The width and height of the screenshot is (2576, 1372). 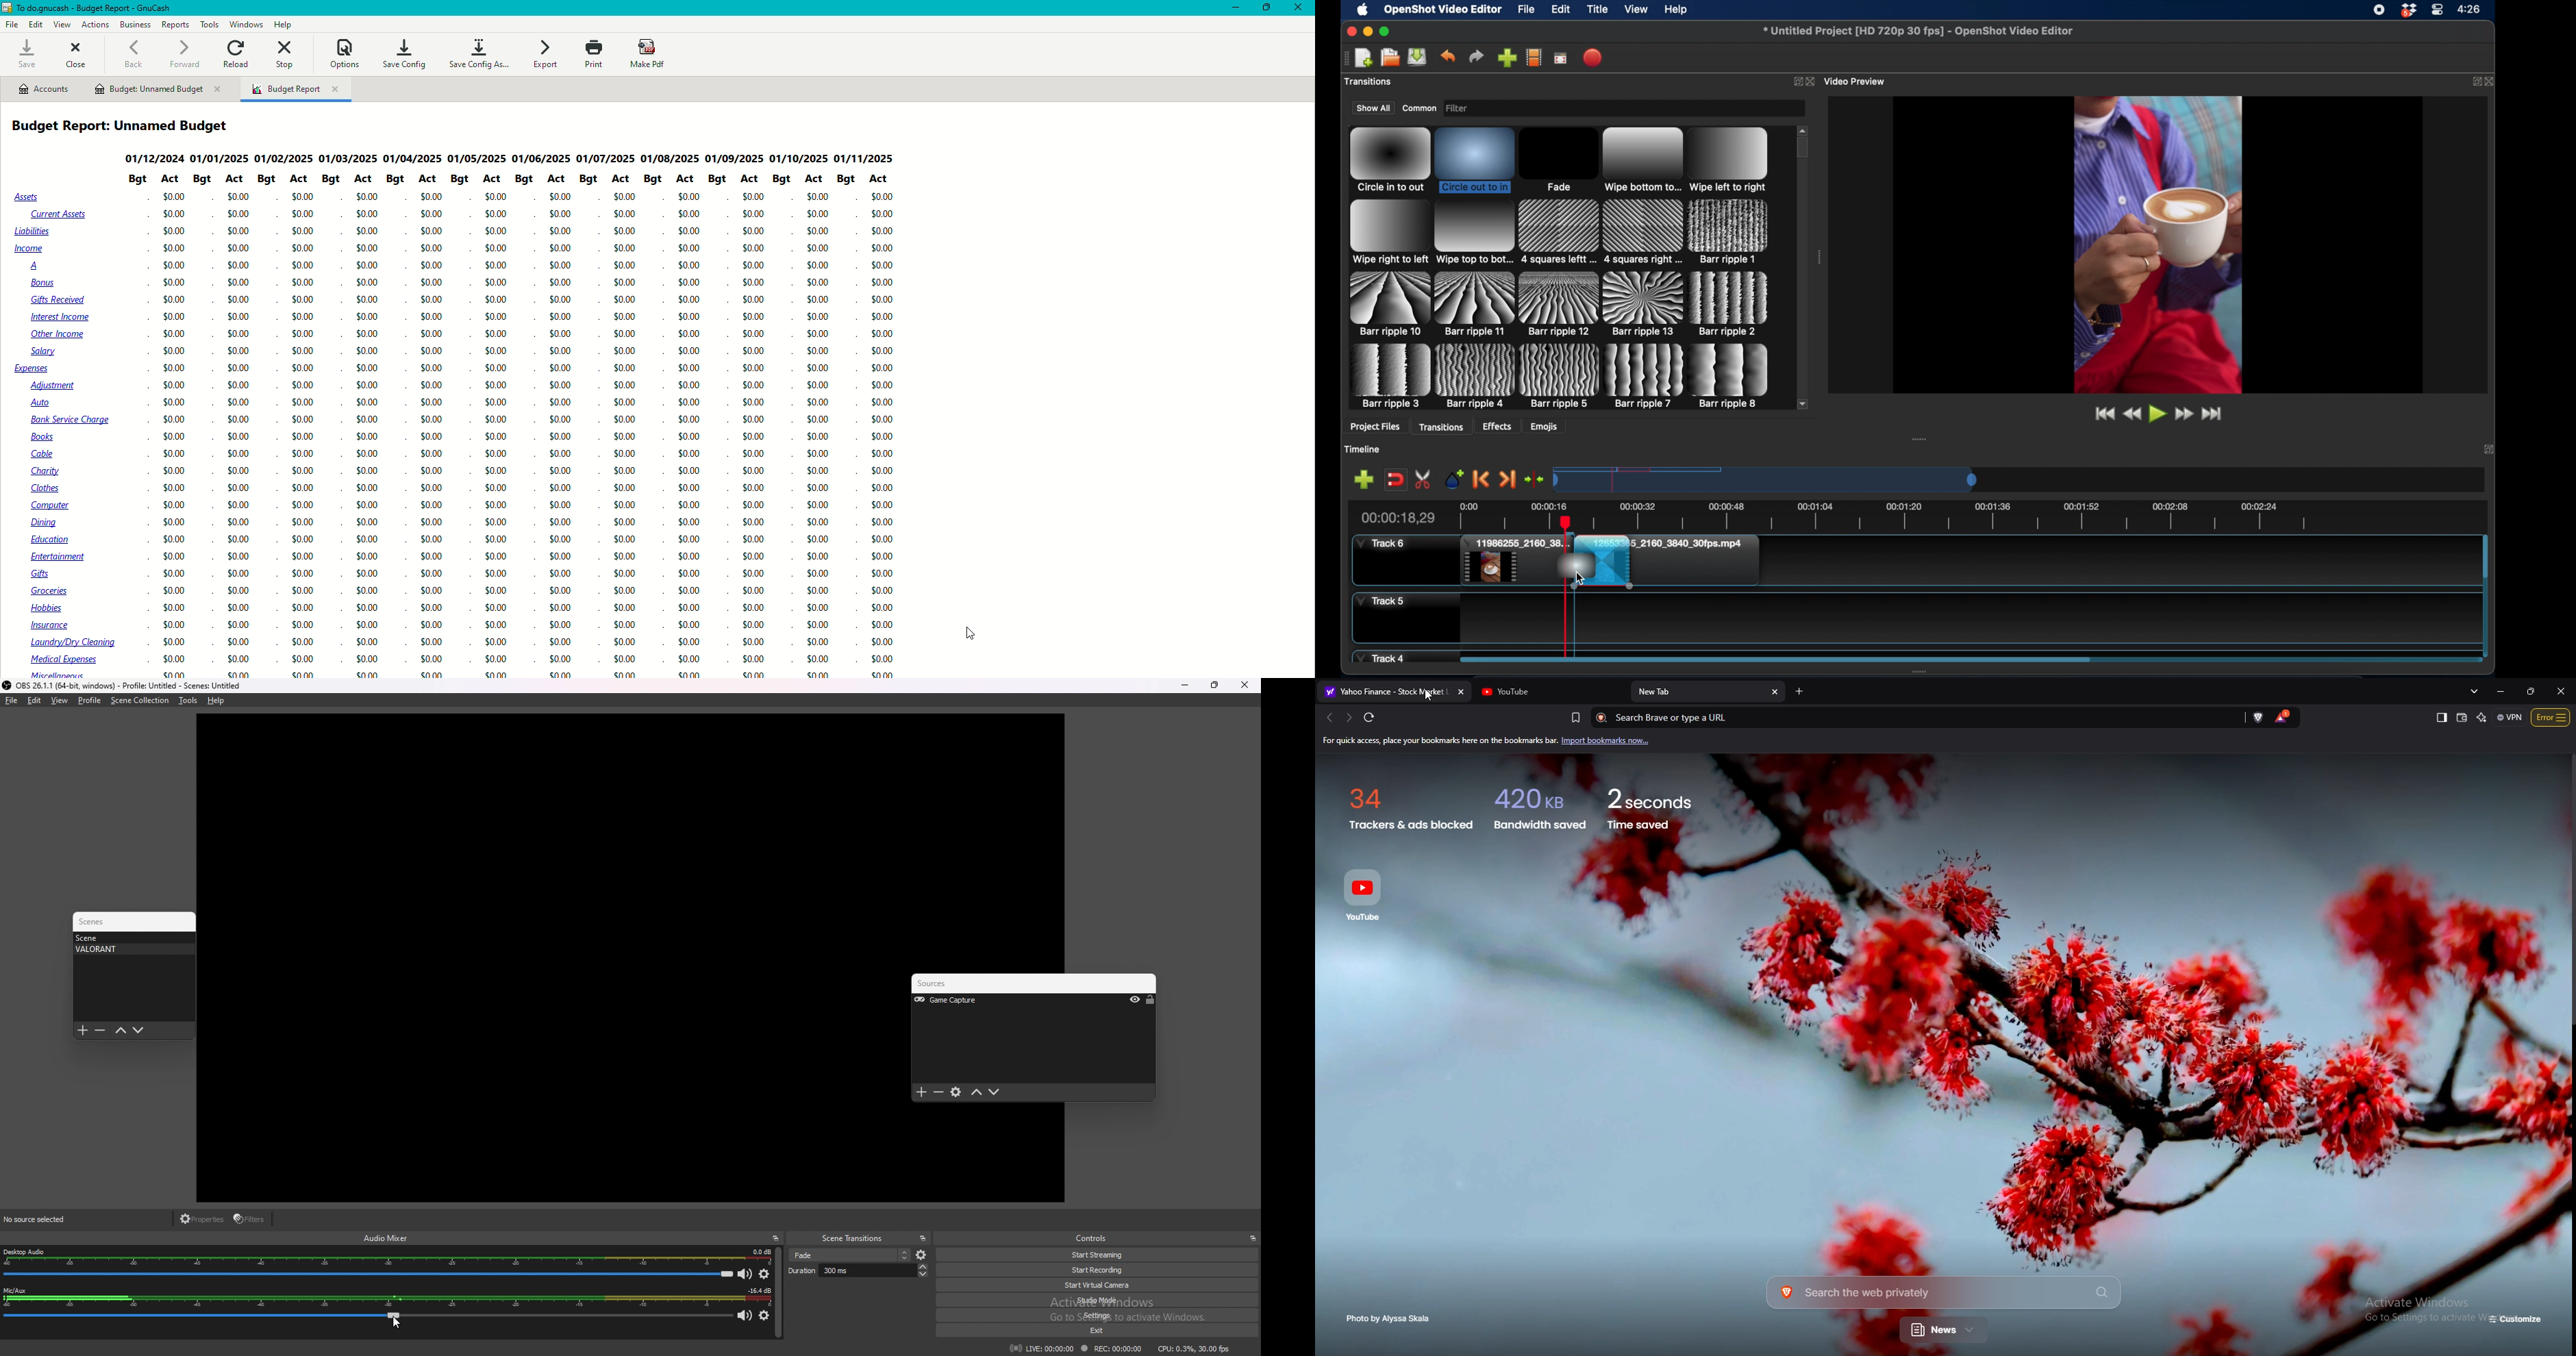 I want to click on file, so click(x=12, y=700).